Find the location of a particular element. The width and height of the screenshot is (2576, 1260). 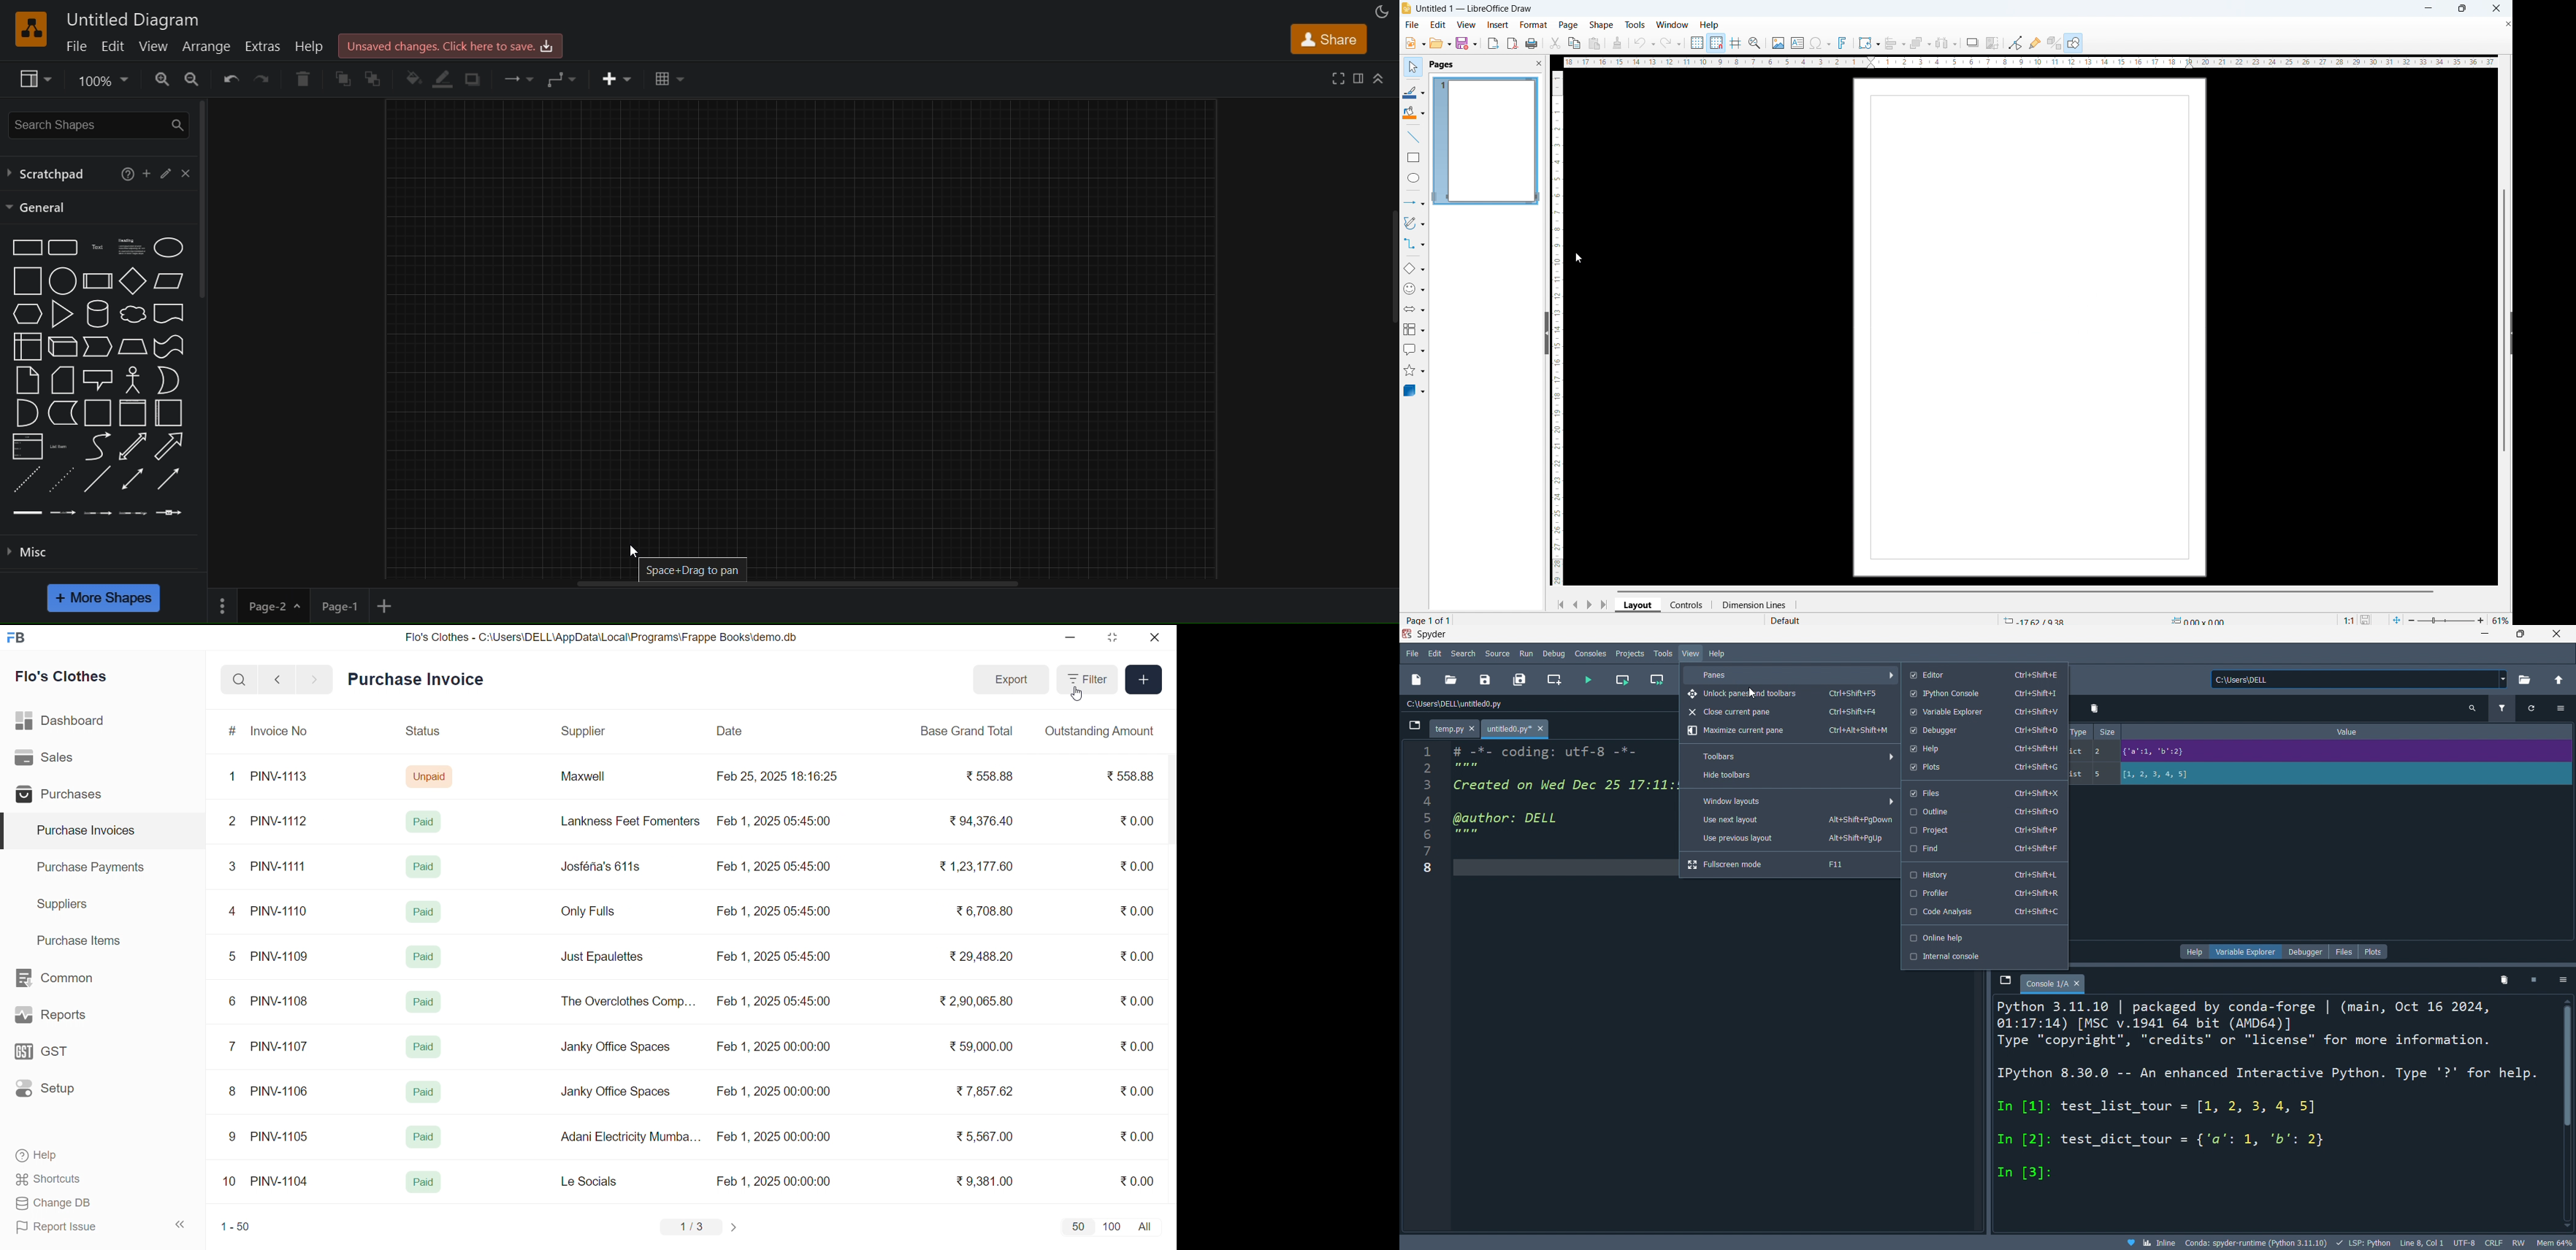

resize is located at coordinates (1112, 637).